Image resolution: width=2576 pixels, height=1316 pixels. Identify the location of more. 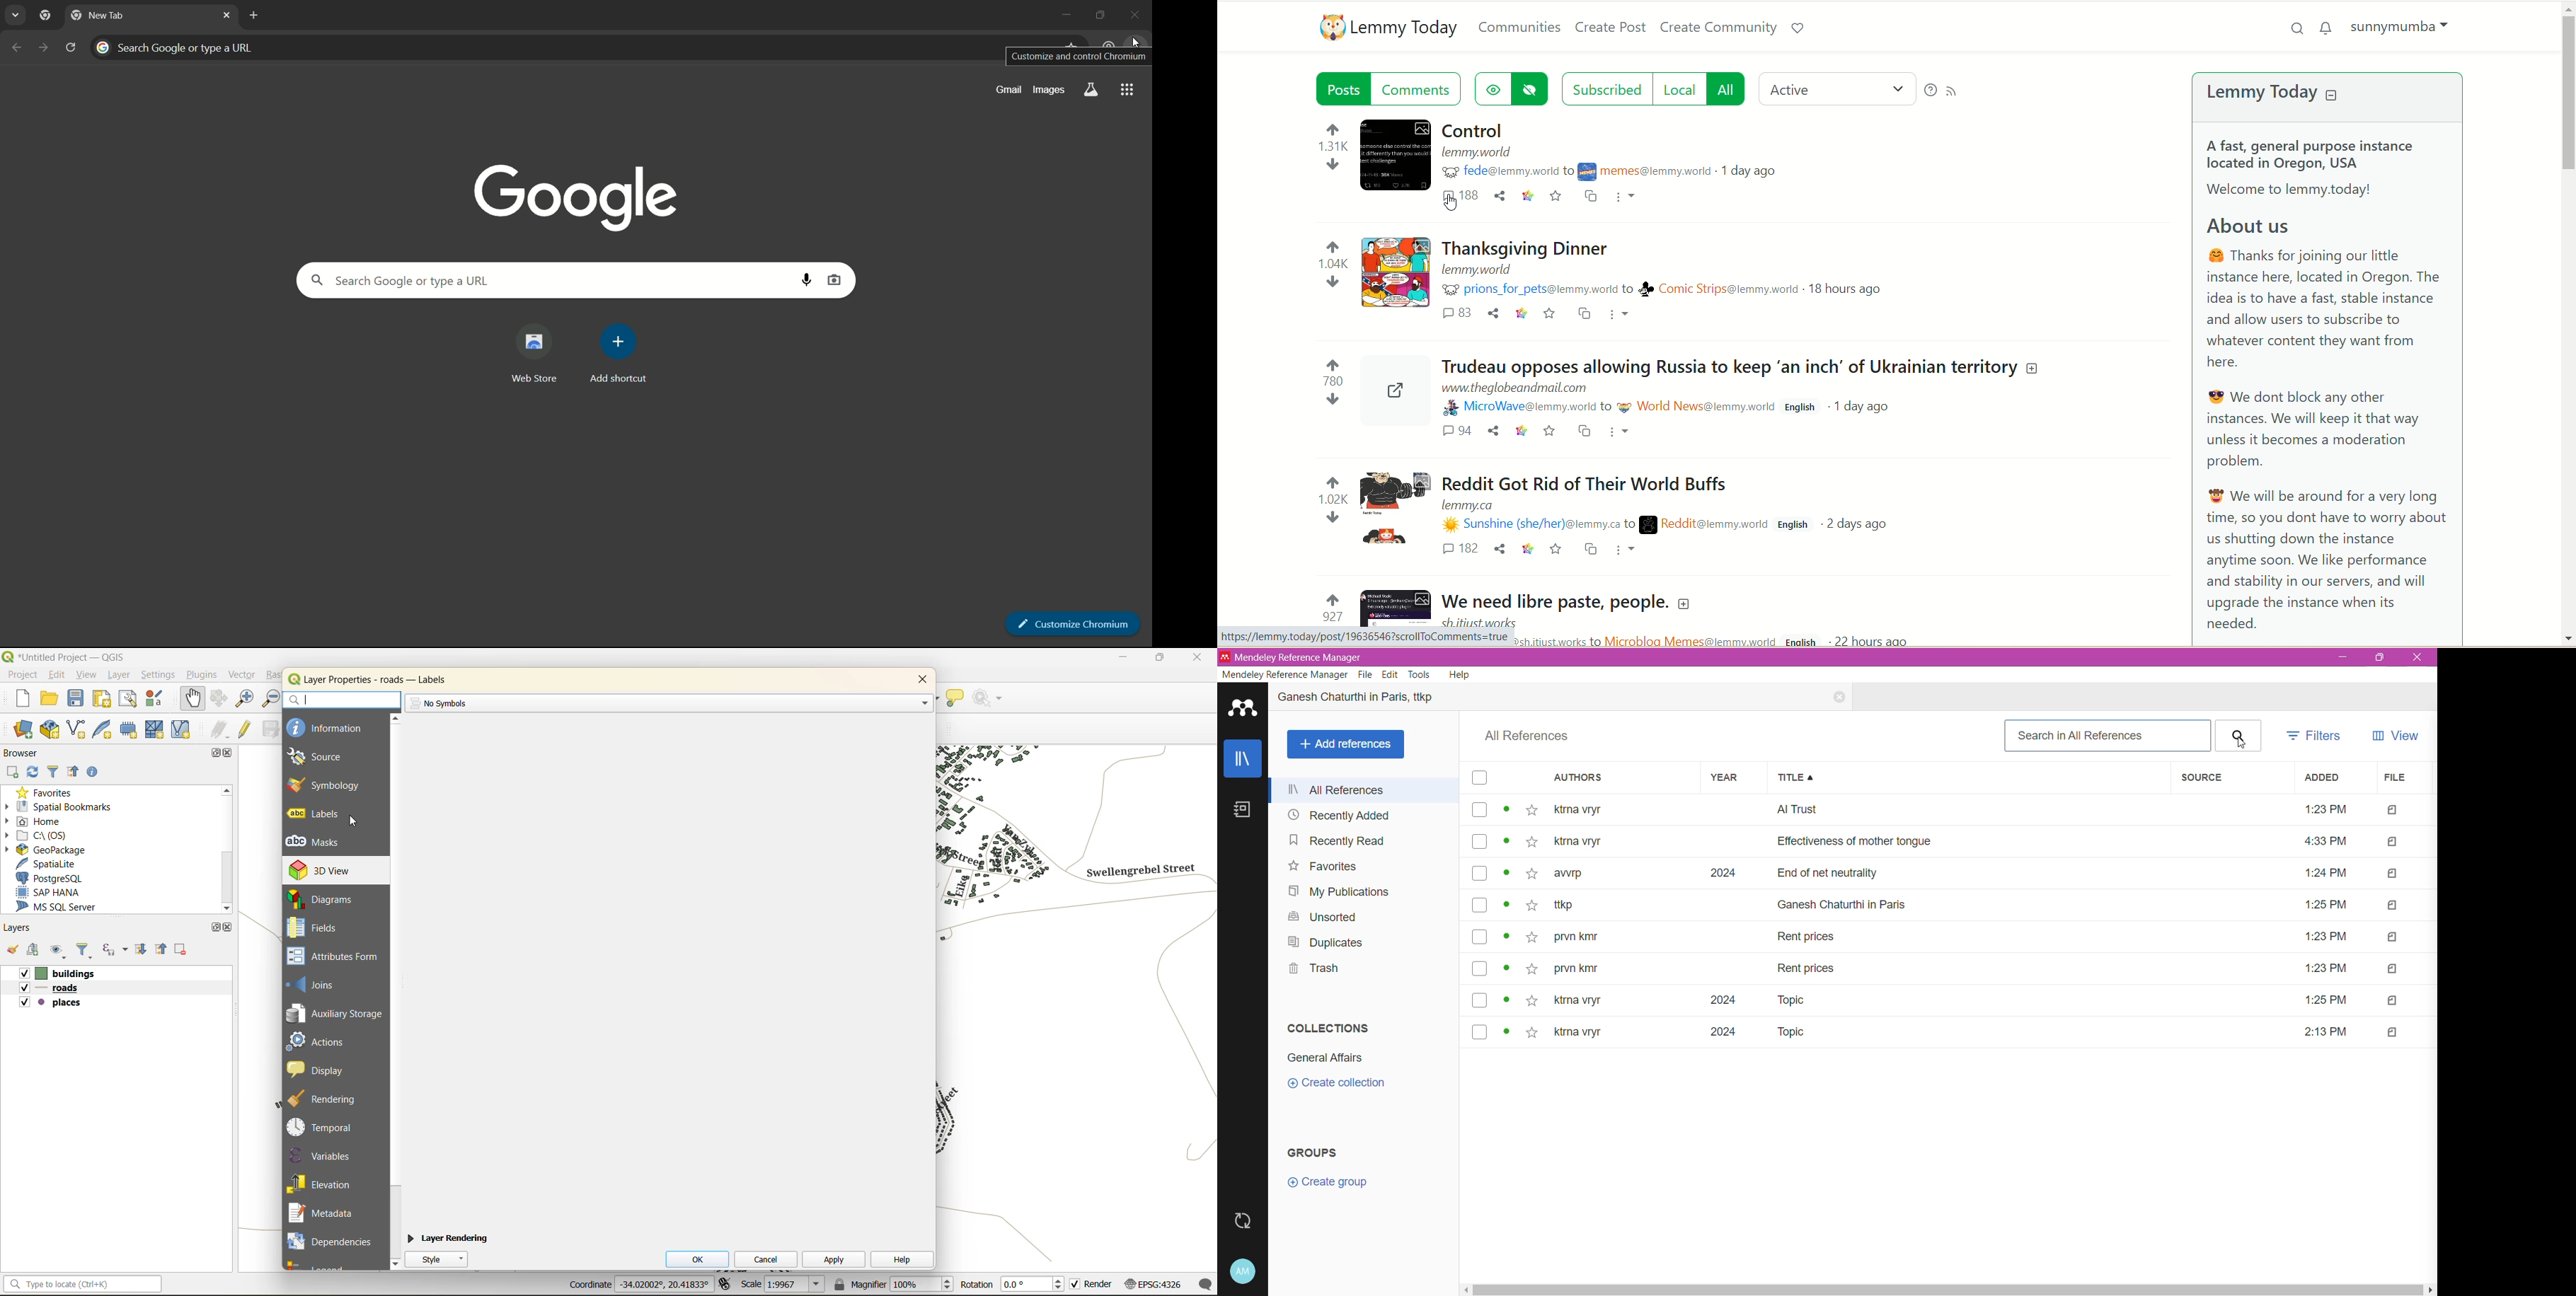
(1631, 546).